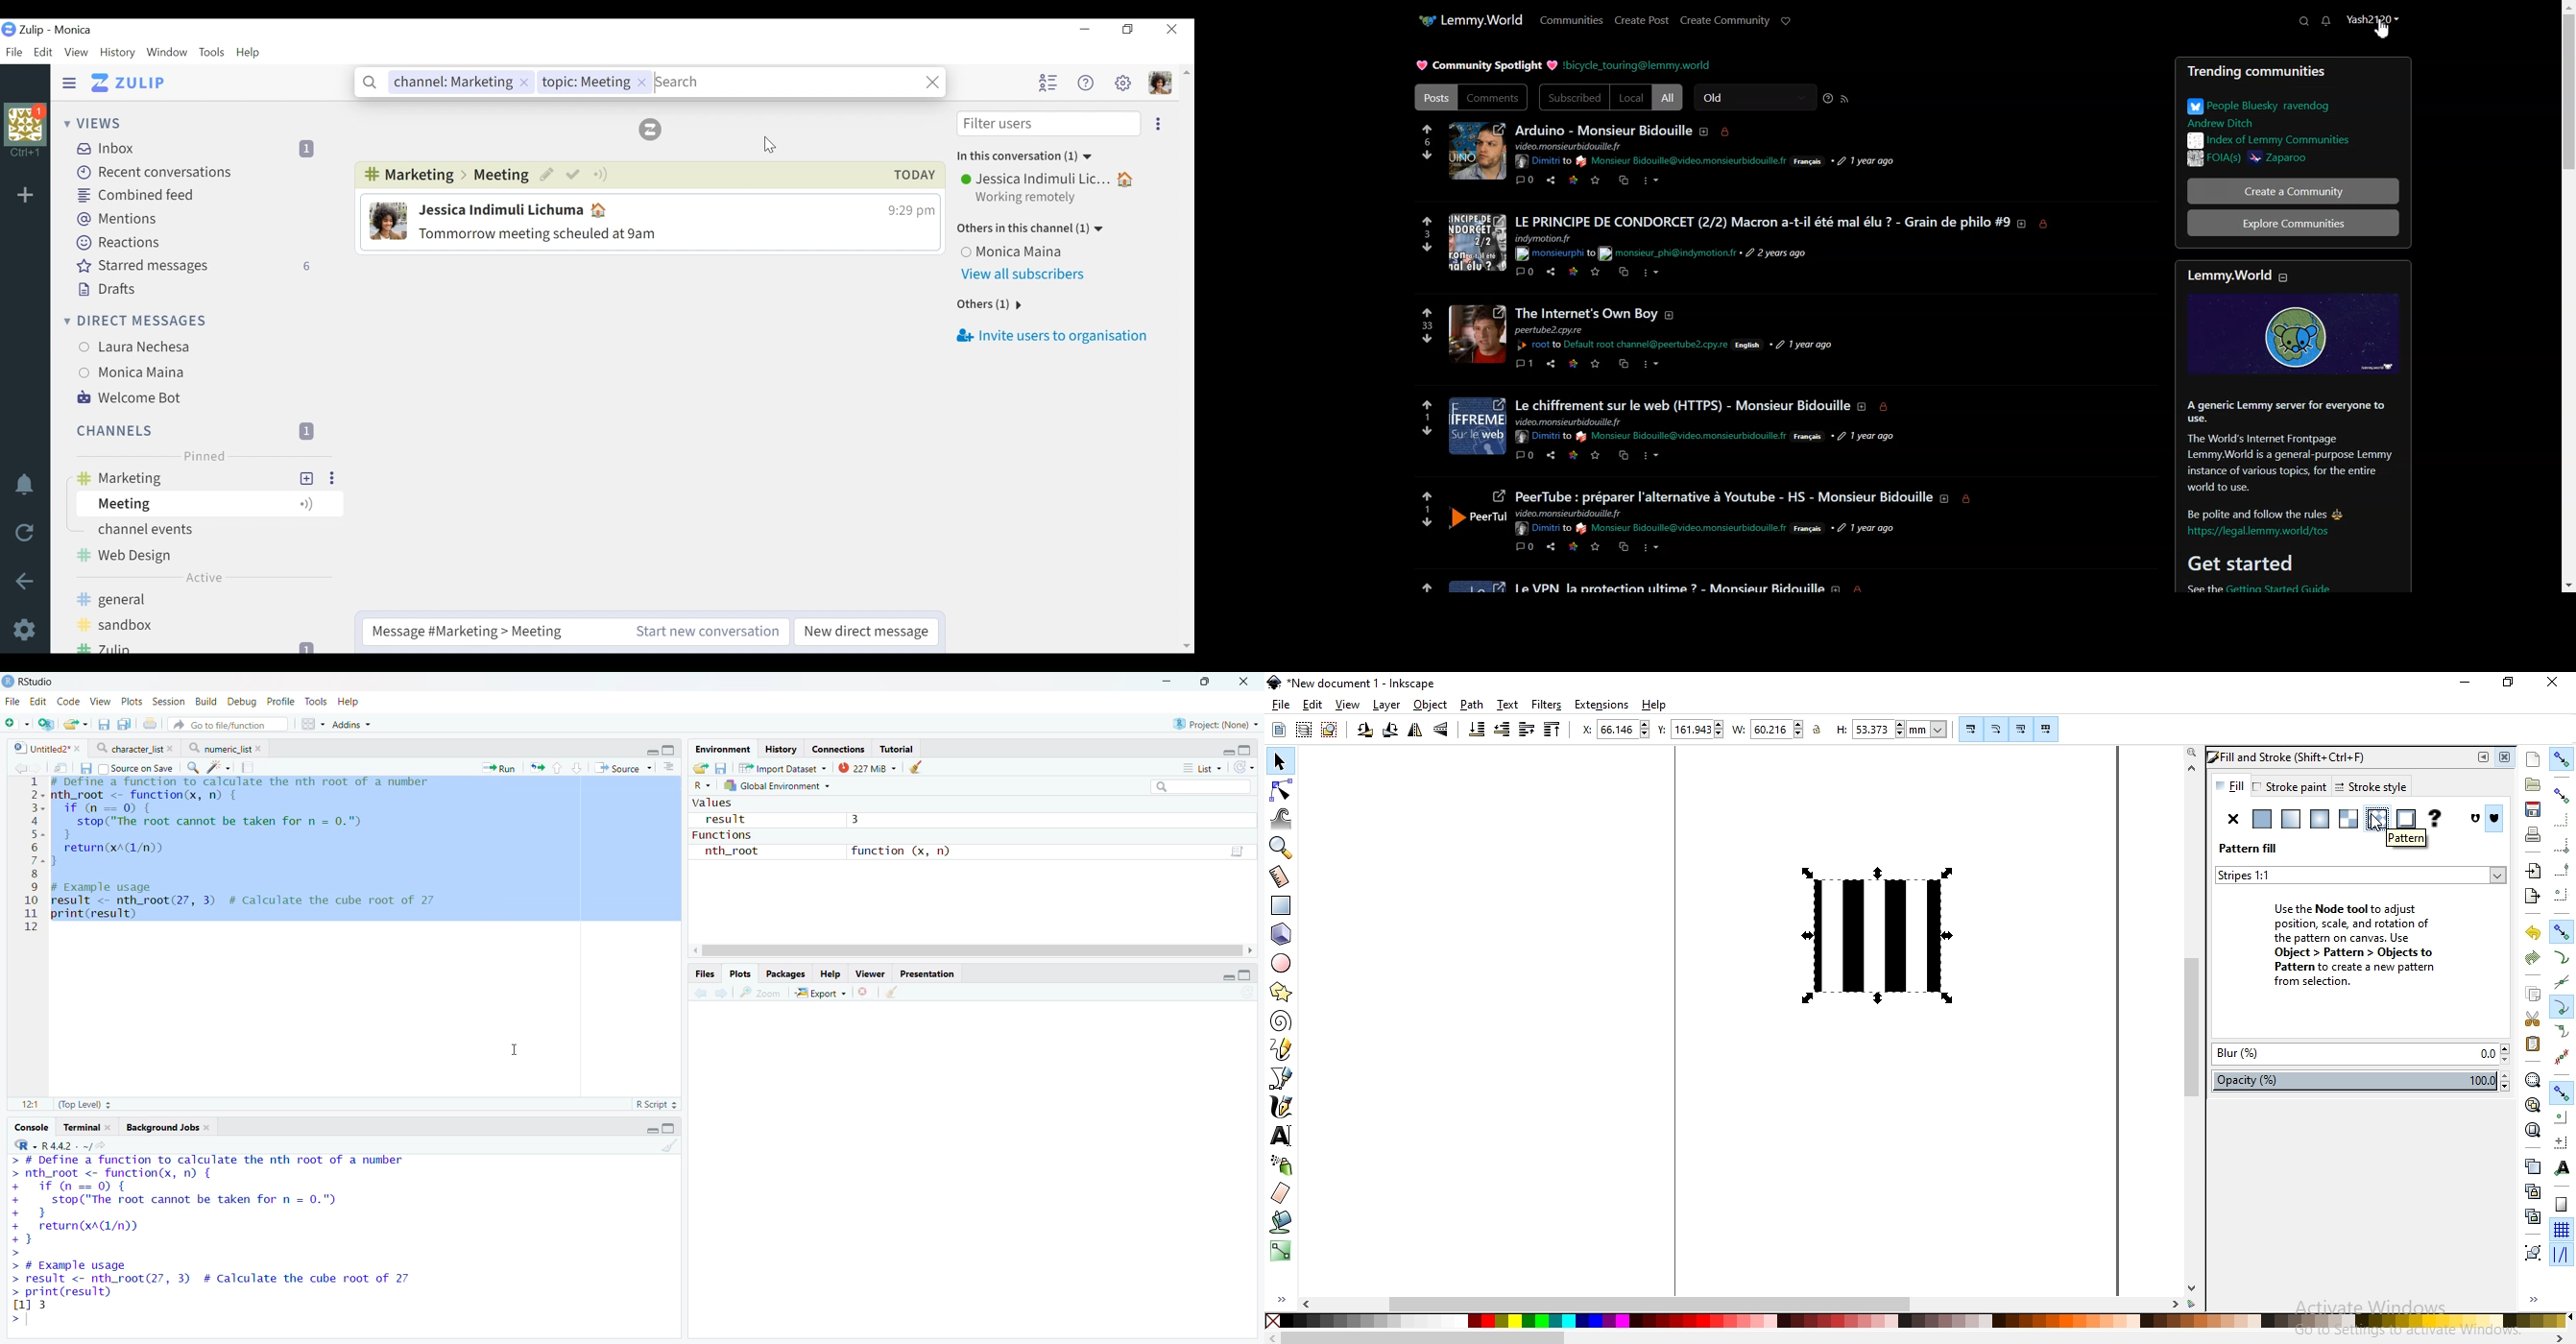 The height and width of the screenshot is (1344, 2576). What do you see at coordinates (88, 1126) in the screenshot?
I see `Terminal` at bounding box center [88, 1126].